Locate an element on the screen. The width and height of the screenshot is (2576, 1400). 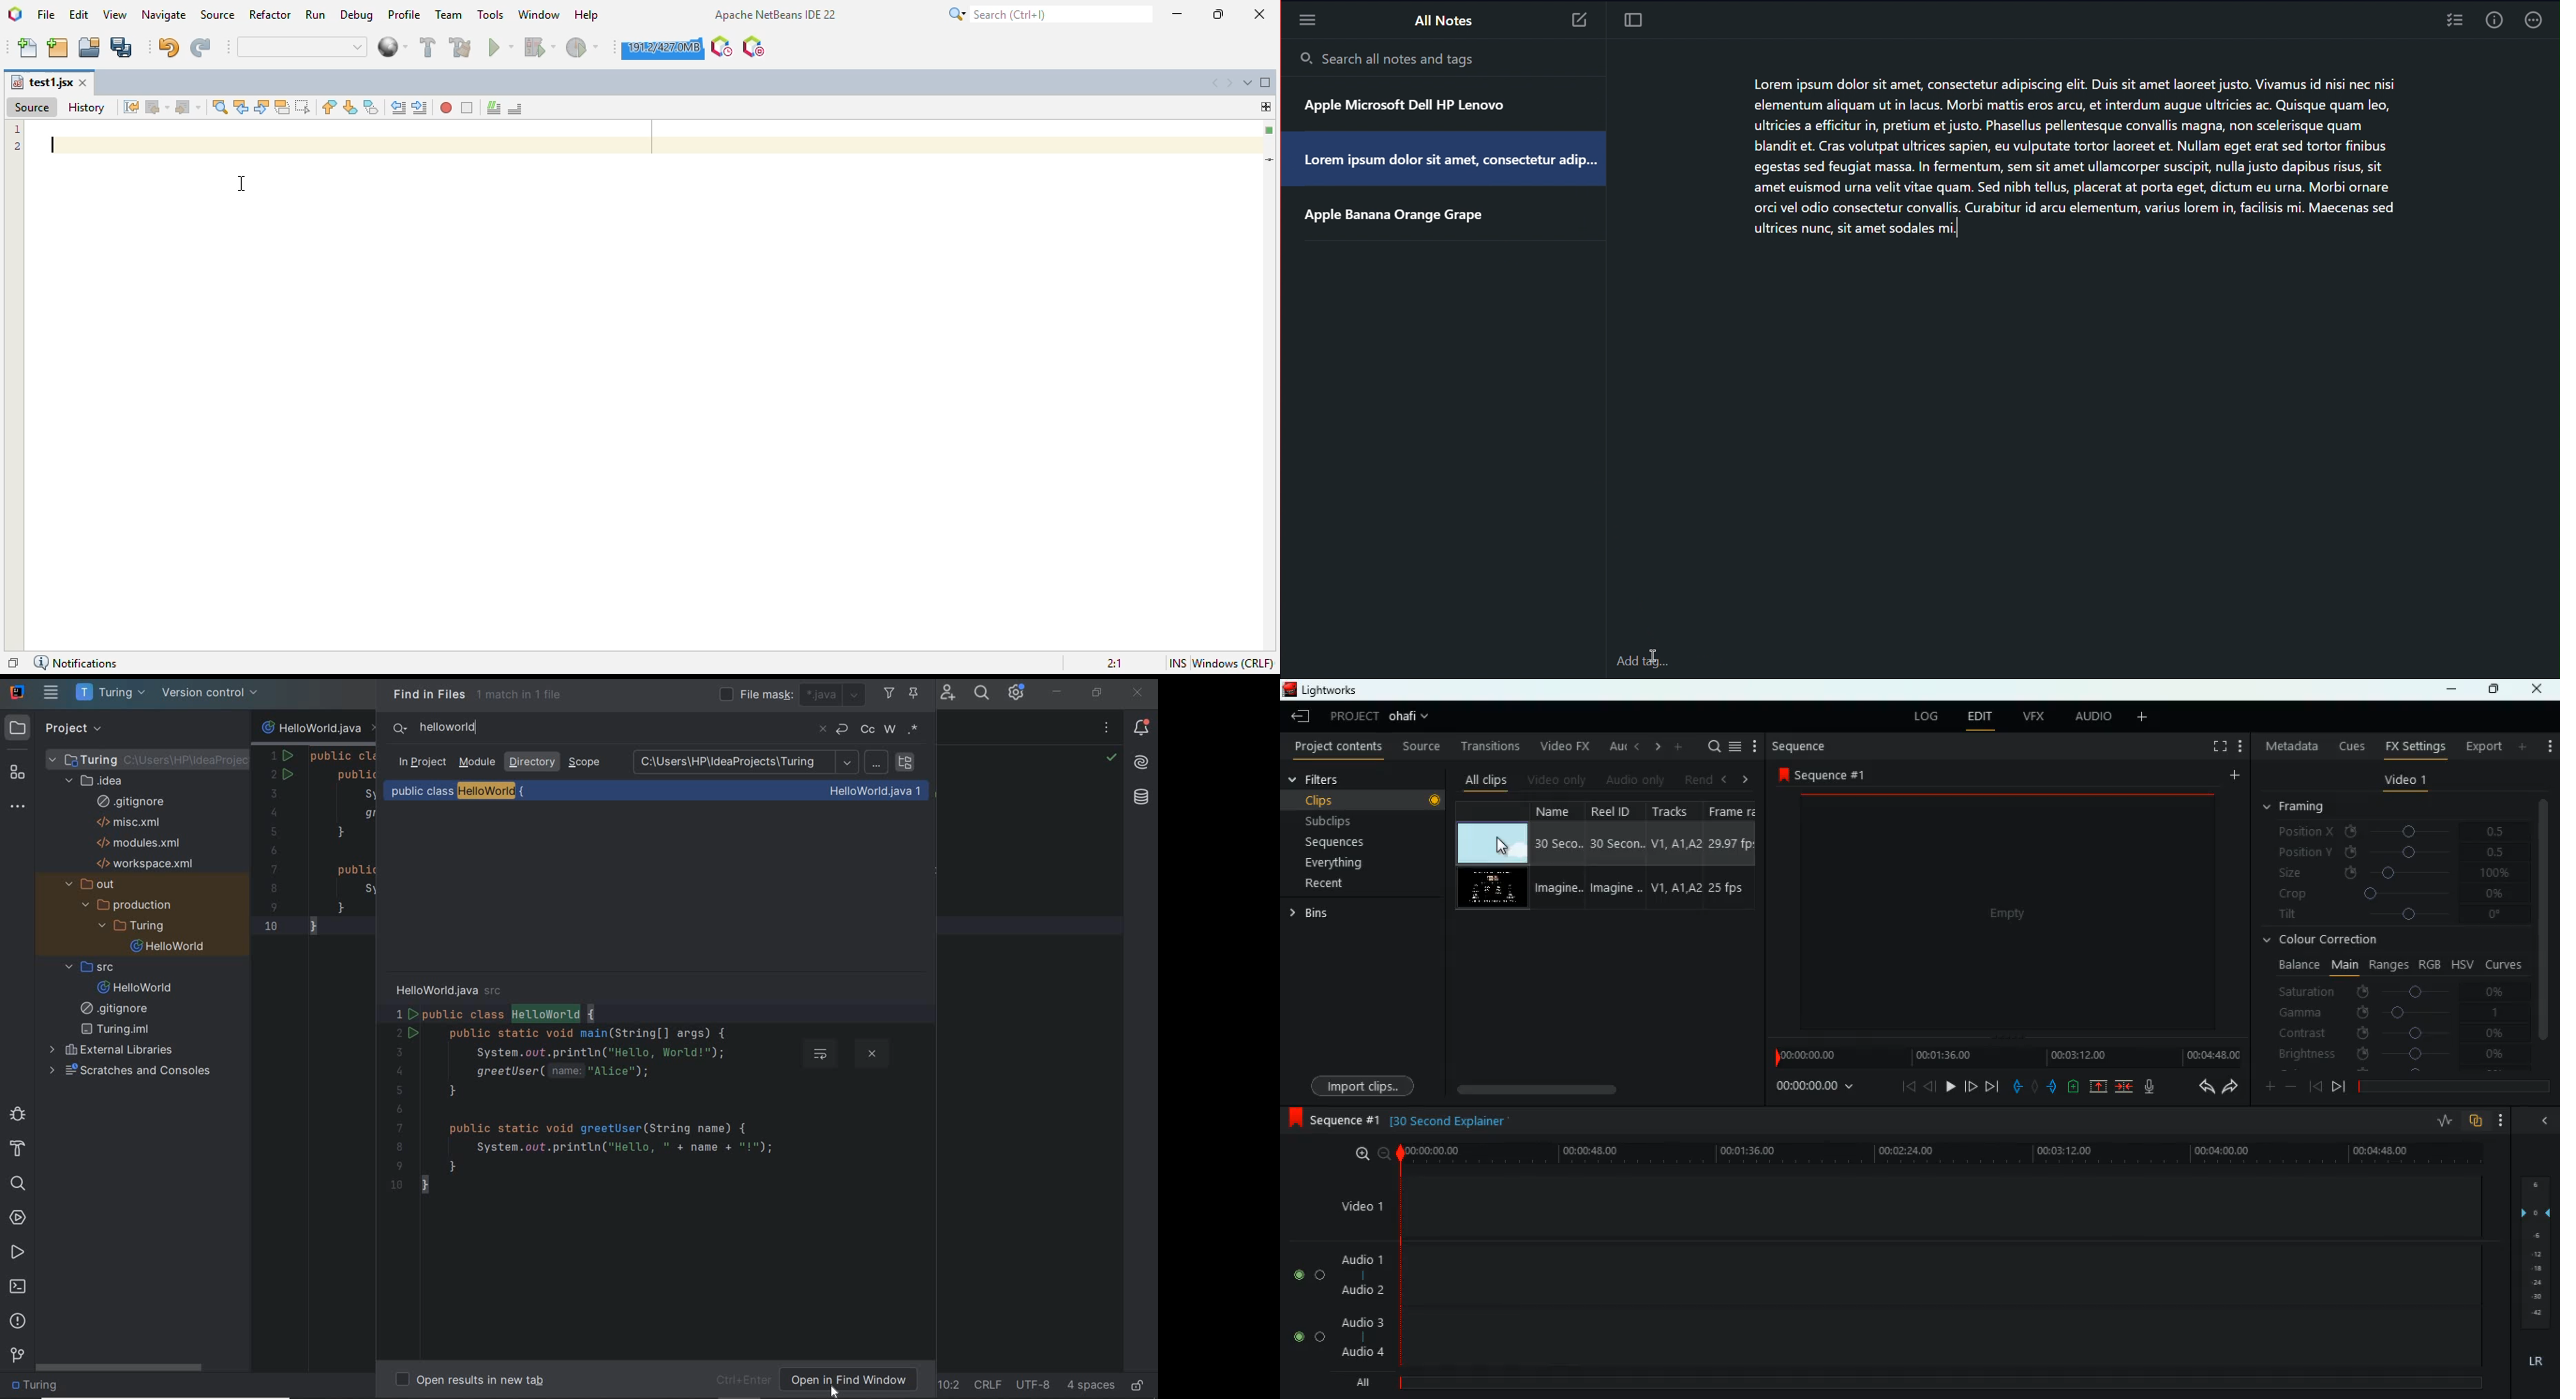
tilt is located at coordinates (2395, 916).